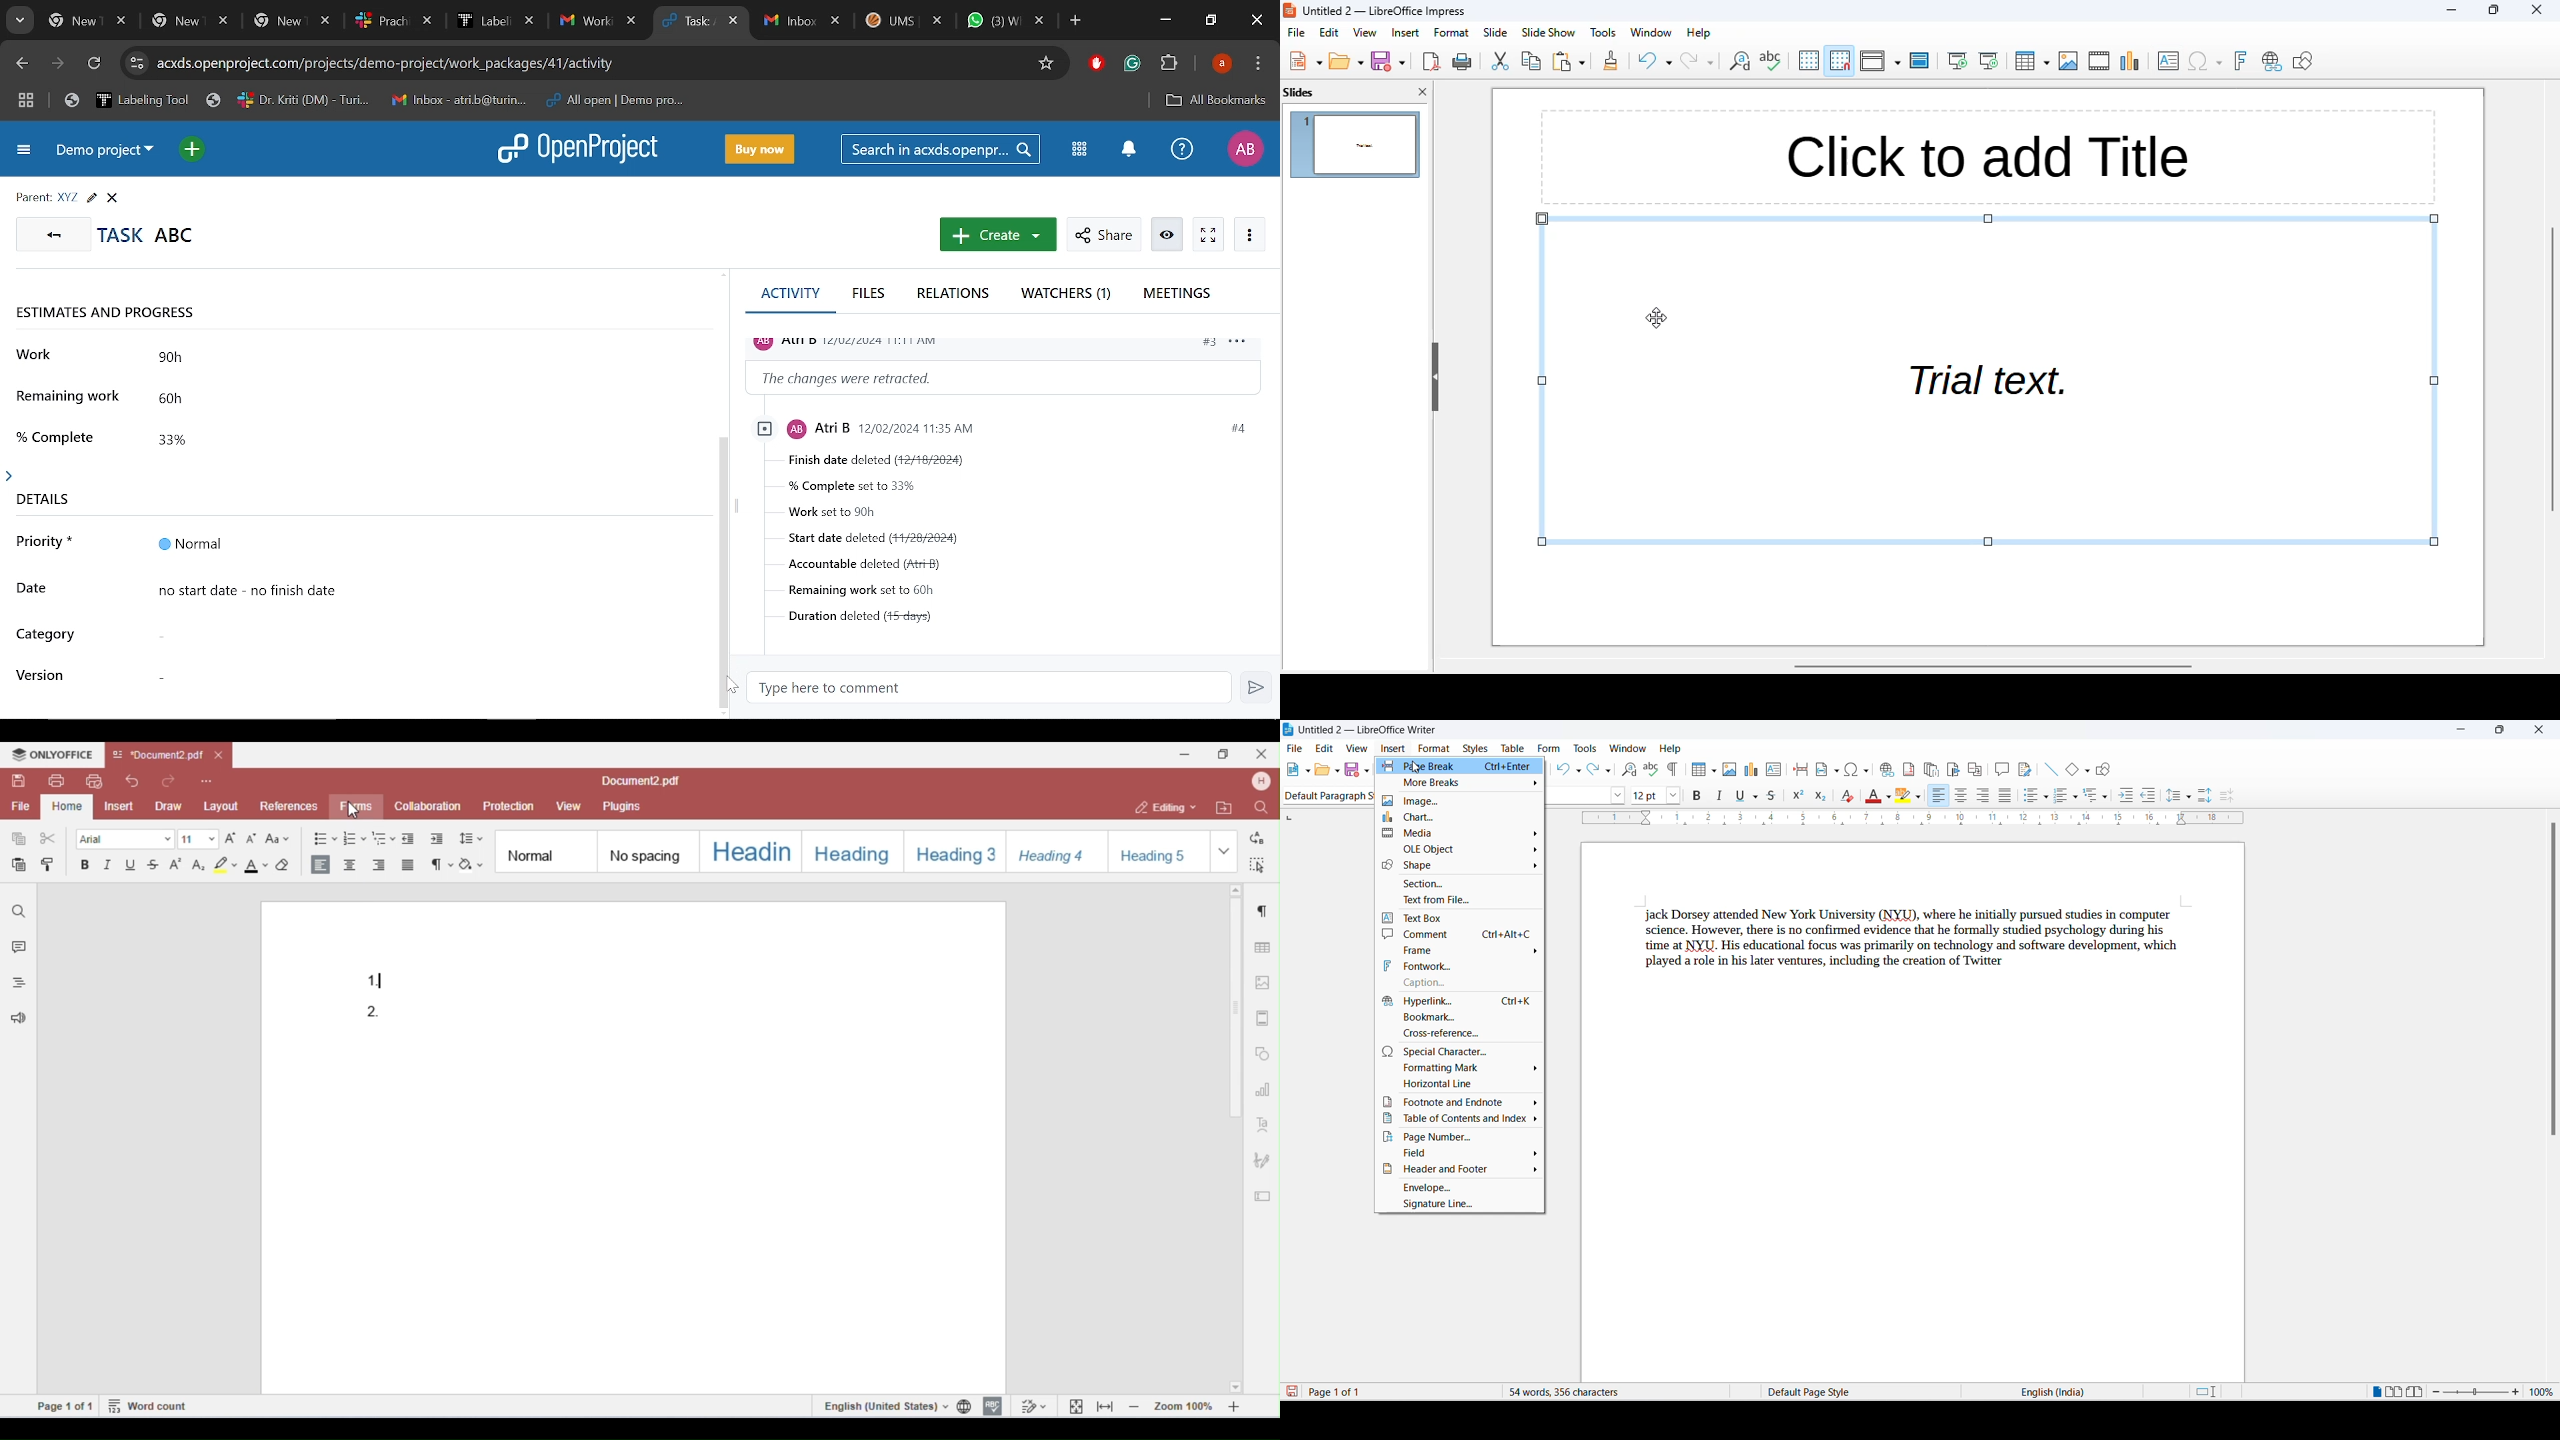 This screenshot has width=2576, height=1456. I want to click on scaling, so click(1927, 821).